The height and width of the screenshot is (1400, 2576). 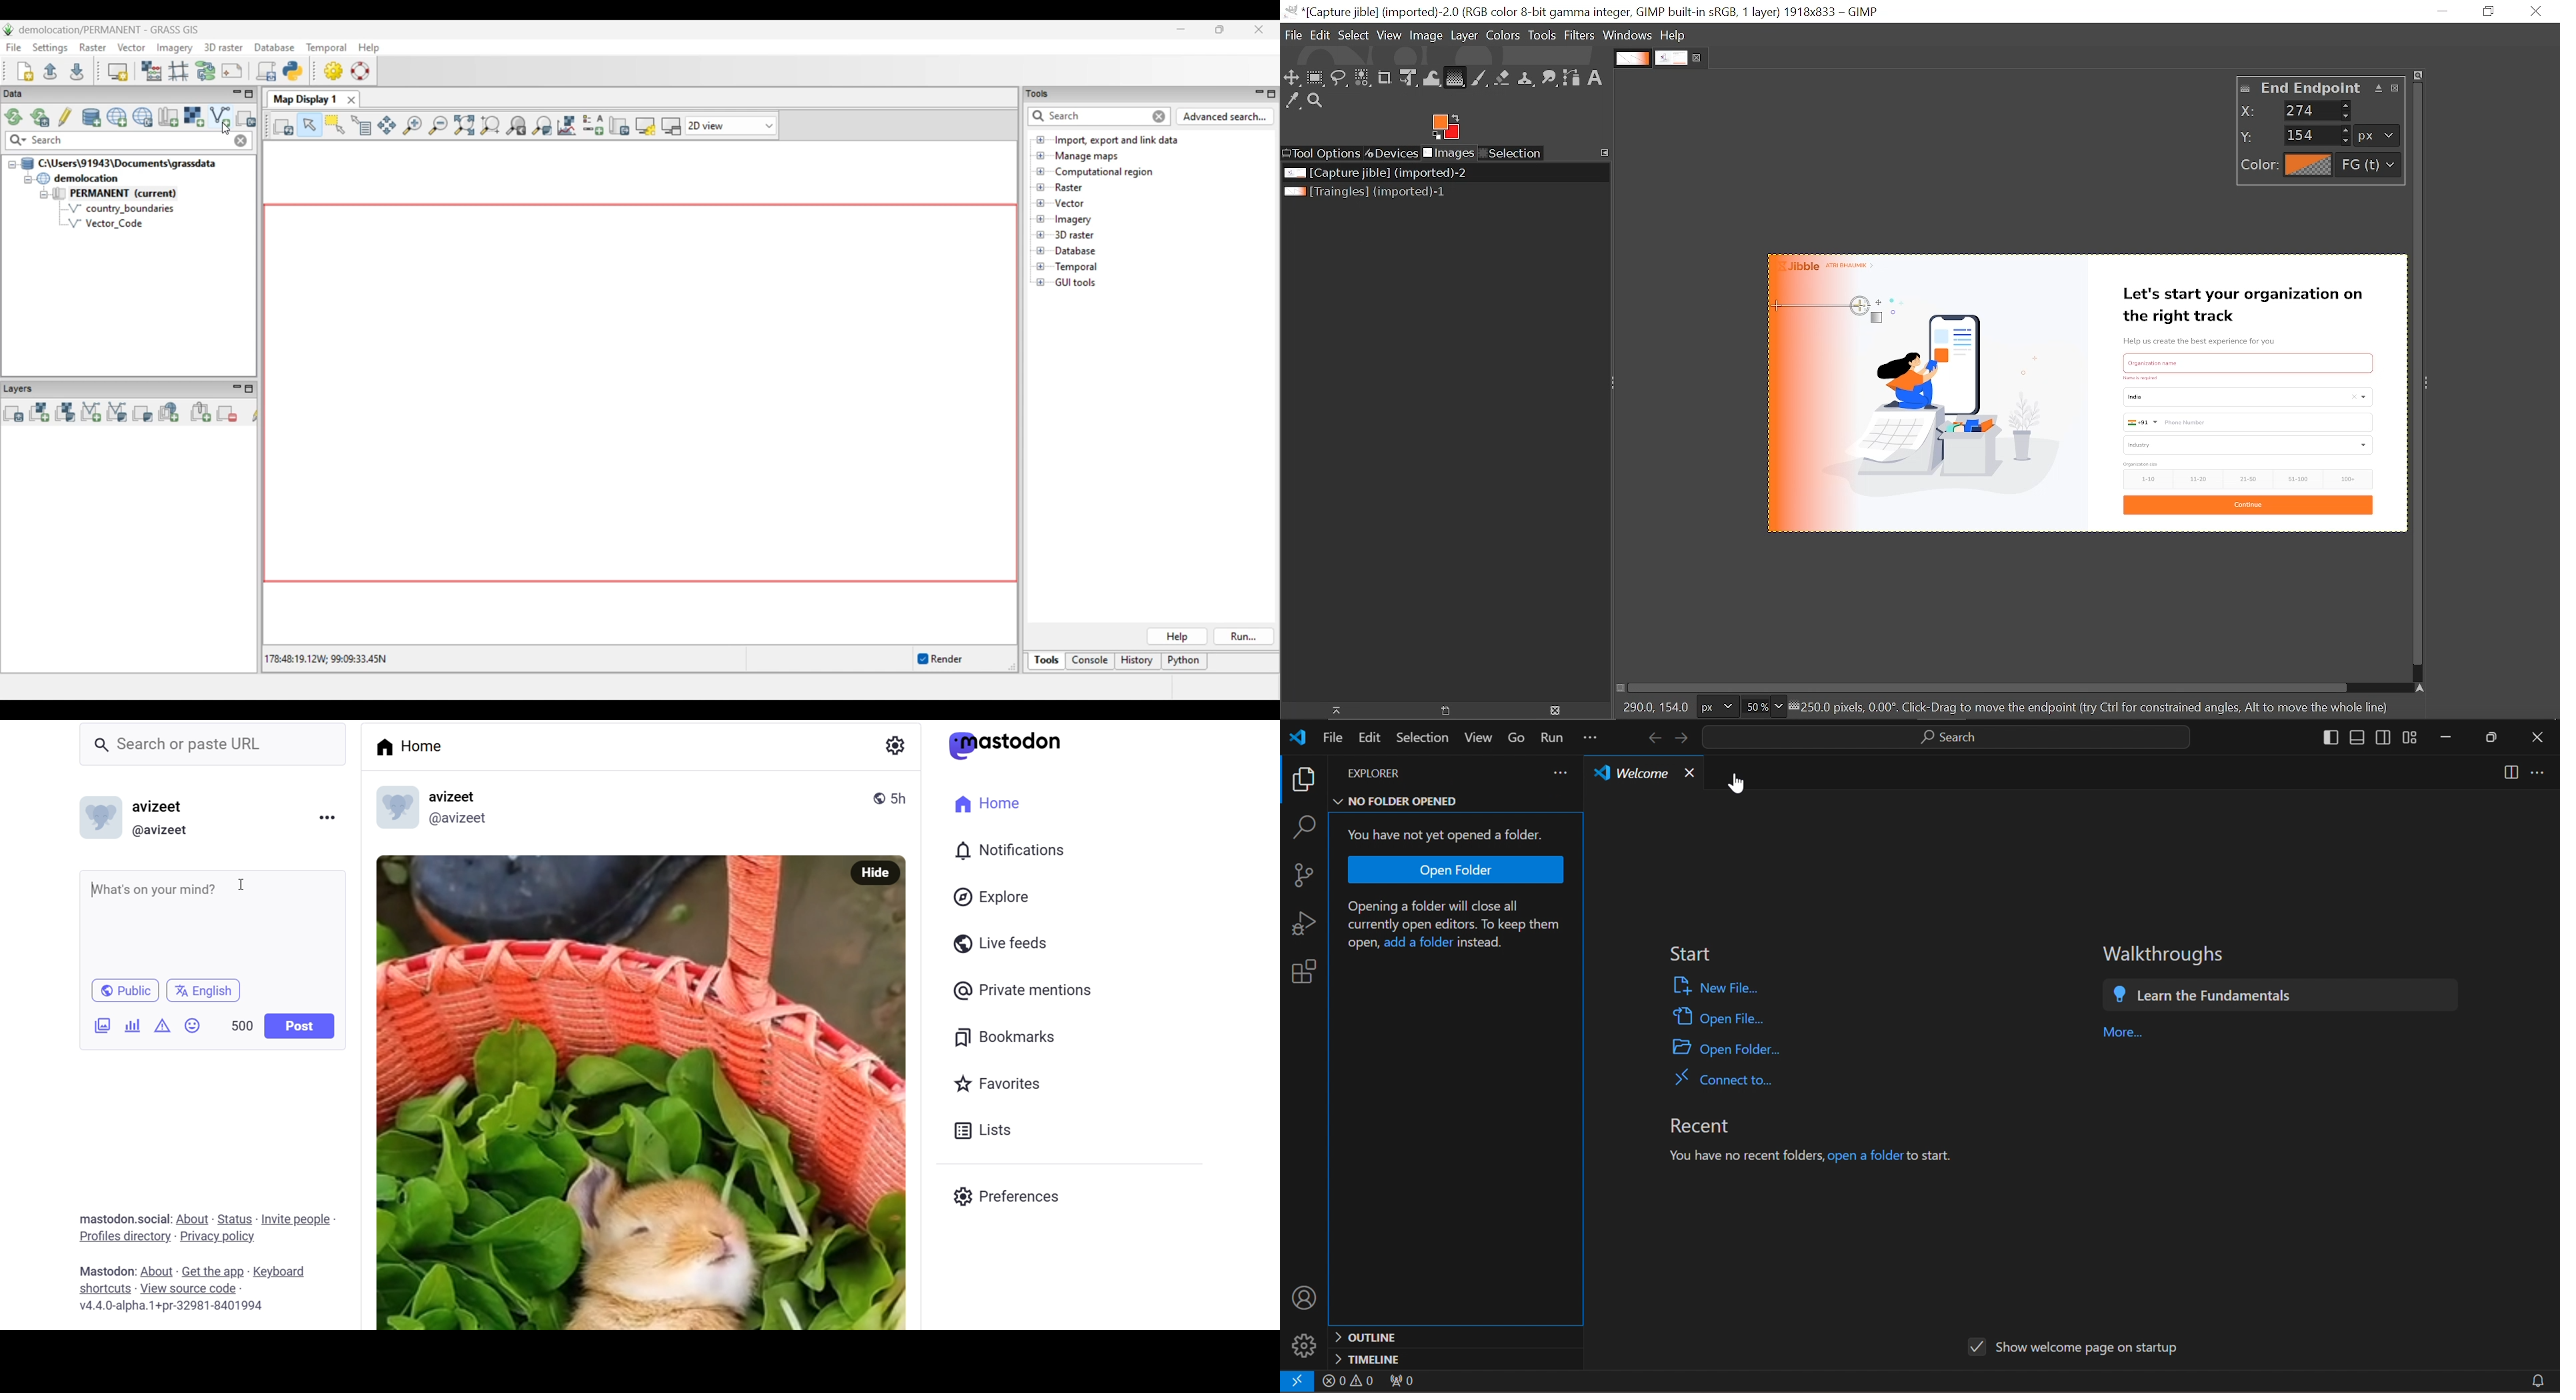 I want to click on search, so click(x=209, y=742).